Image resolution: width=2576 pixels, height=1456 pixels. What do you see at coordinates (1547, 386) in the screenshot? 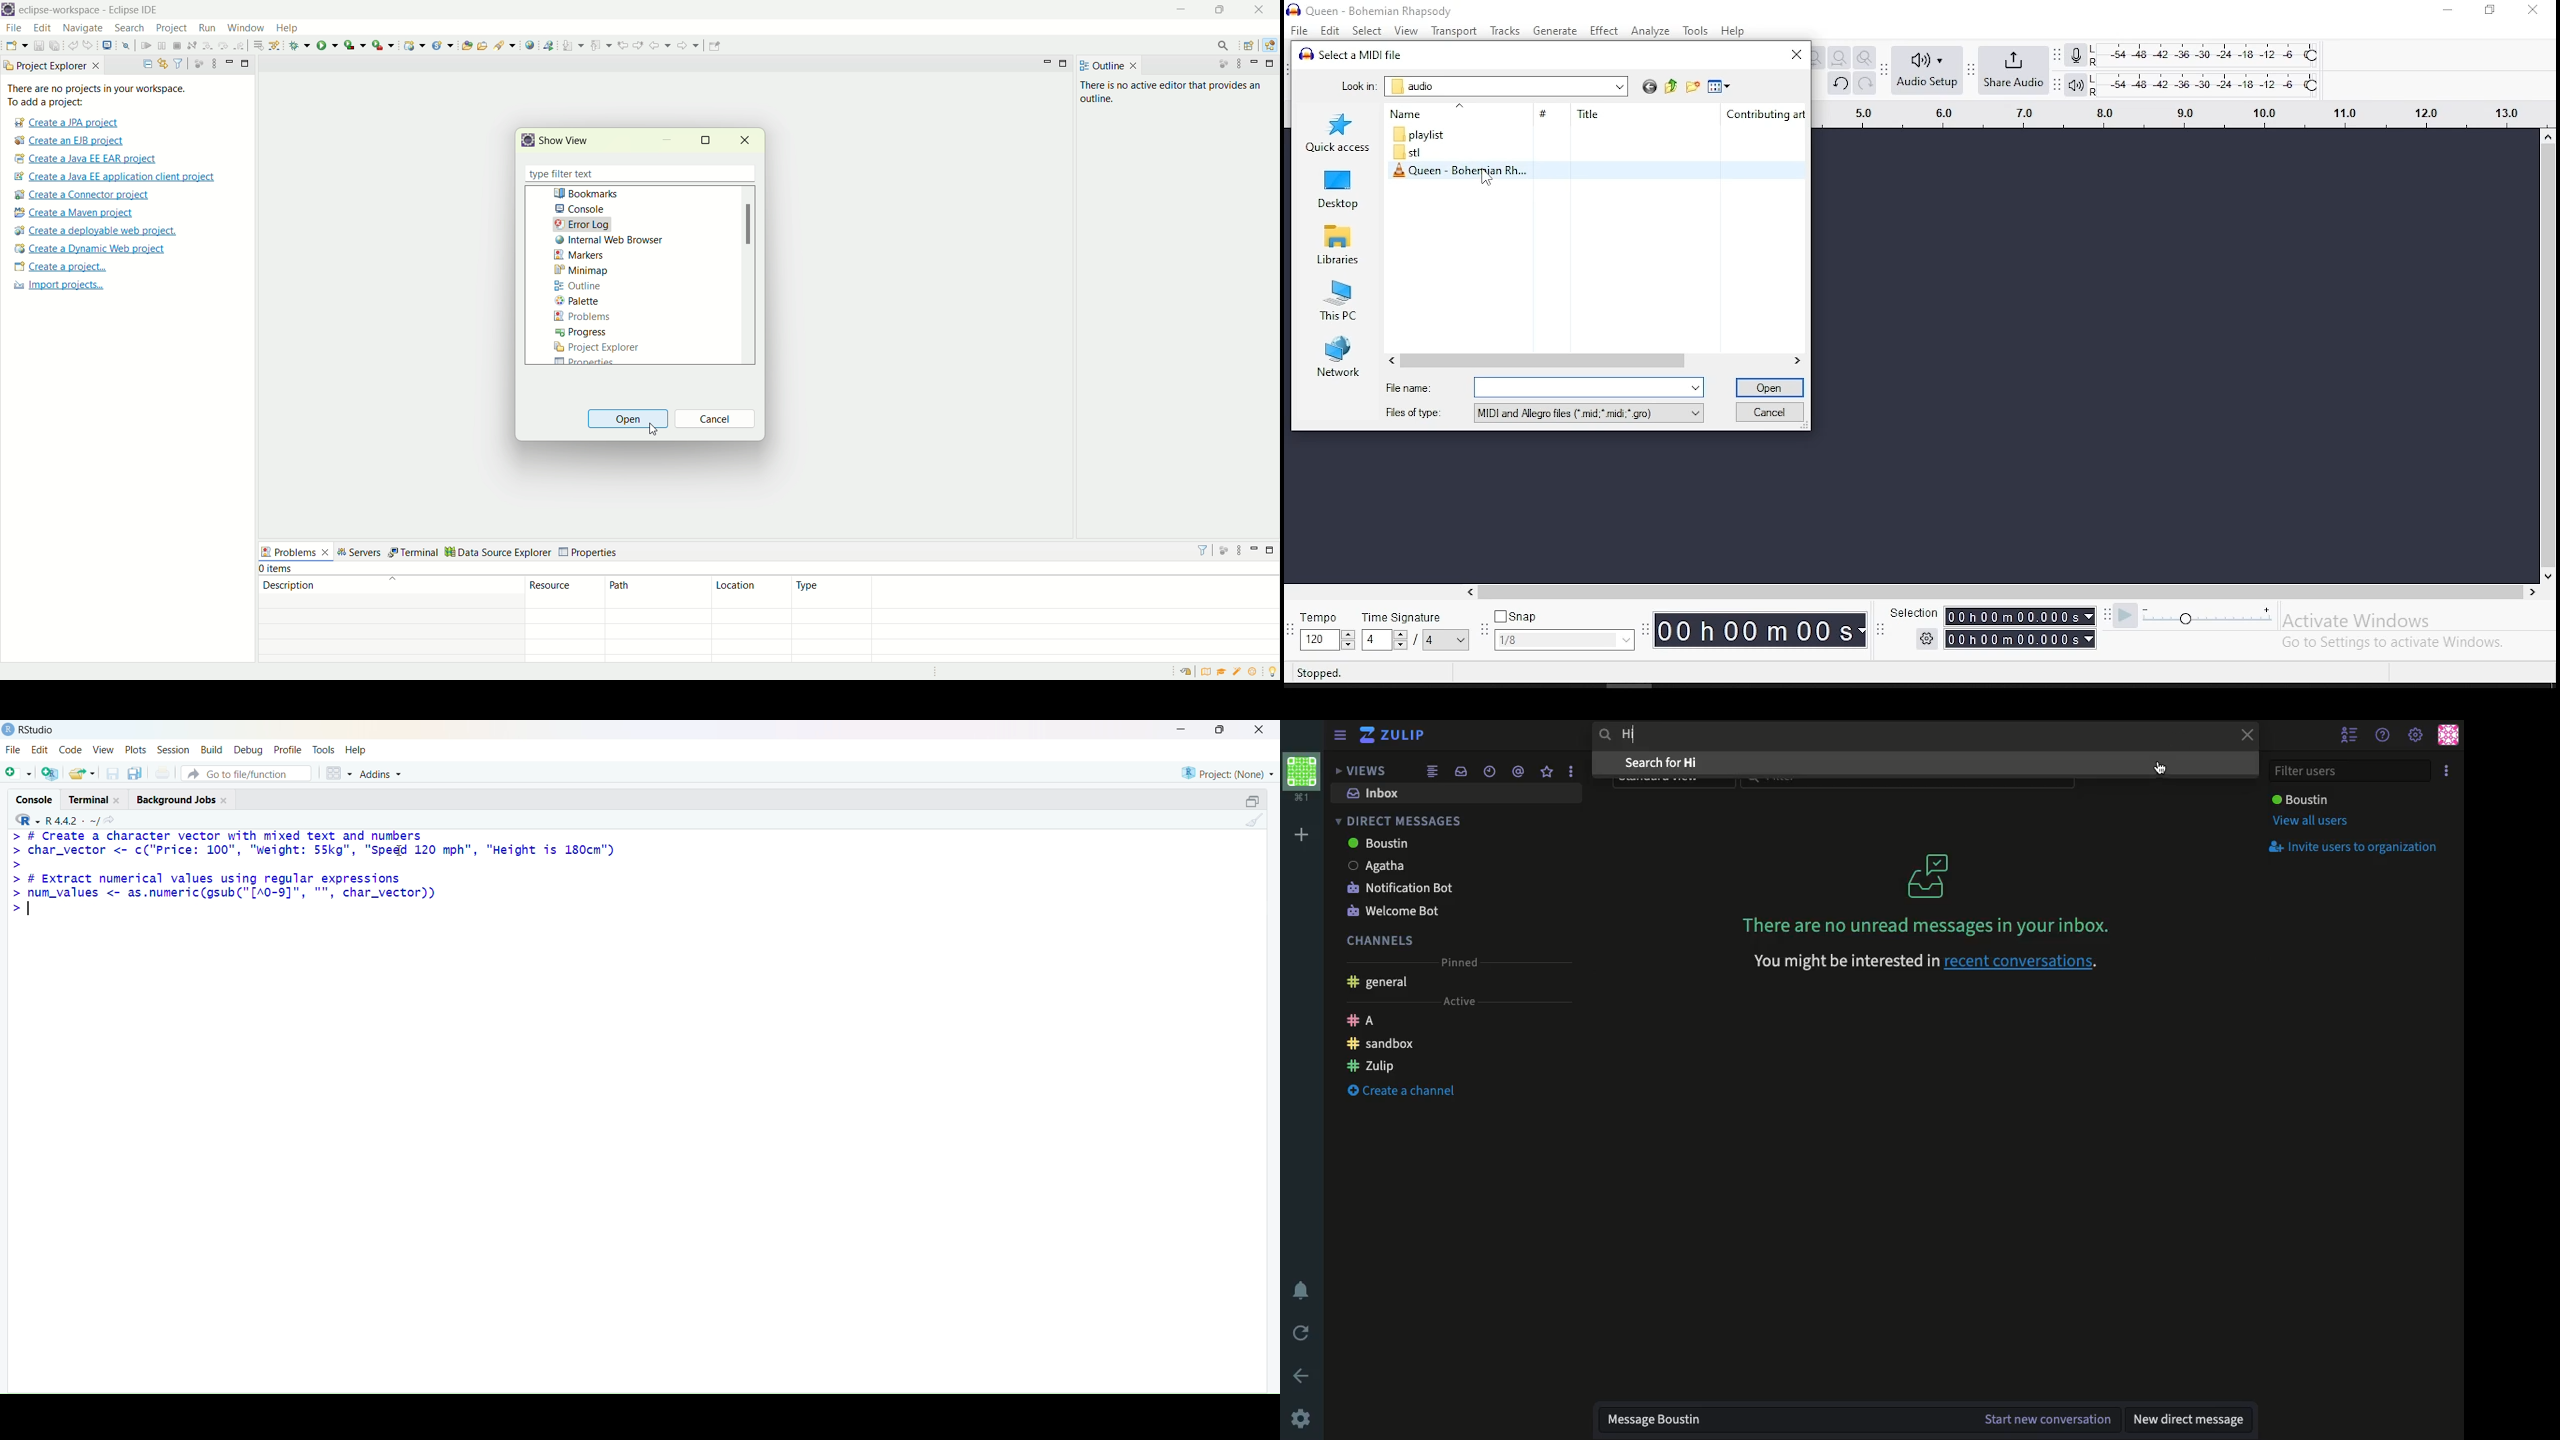
I see `file name` at bounding box center [1547, 386].